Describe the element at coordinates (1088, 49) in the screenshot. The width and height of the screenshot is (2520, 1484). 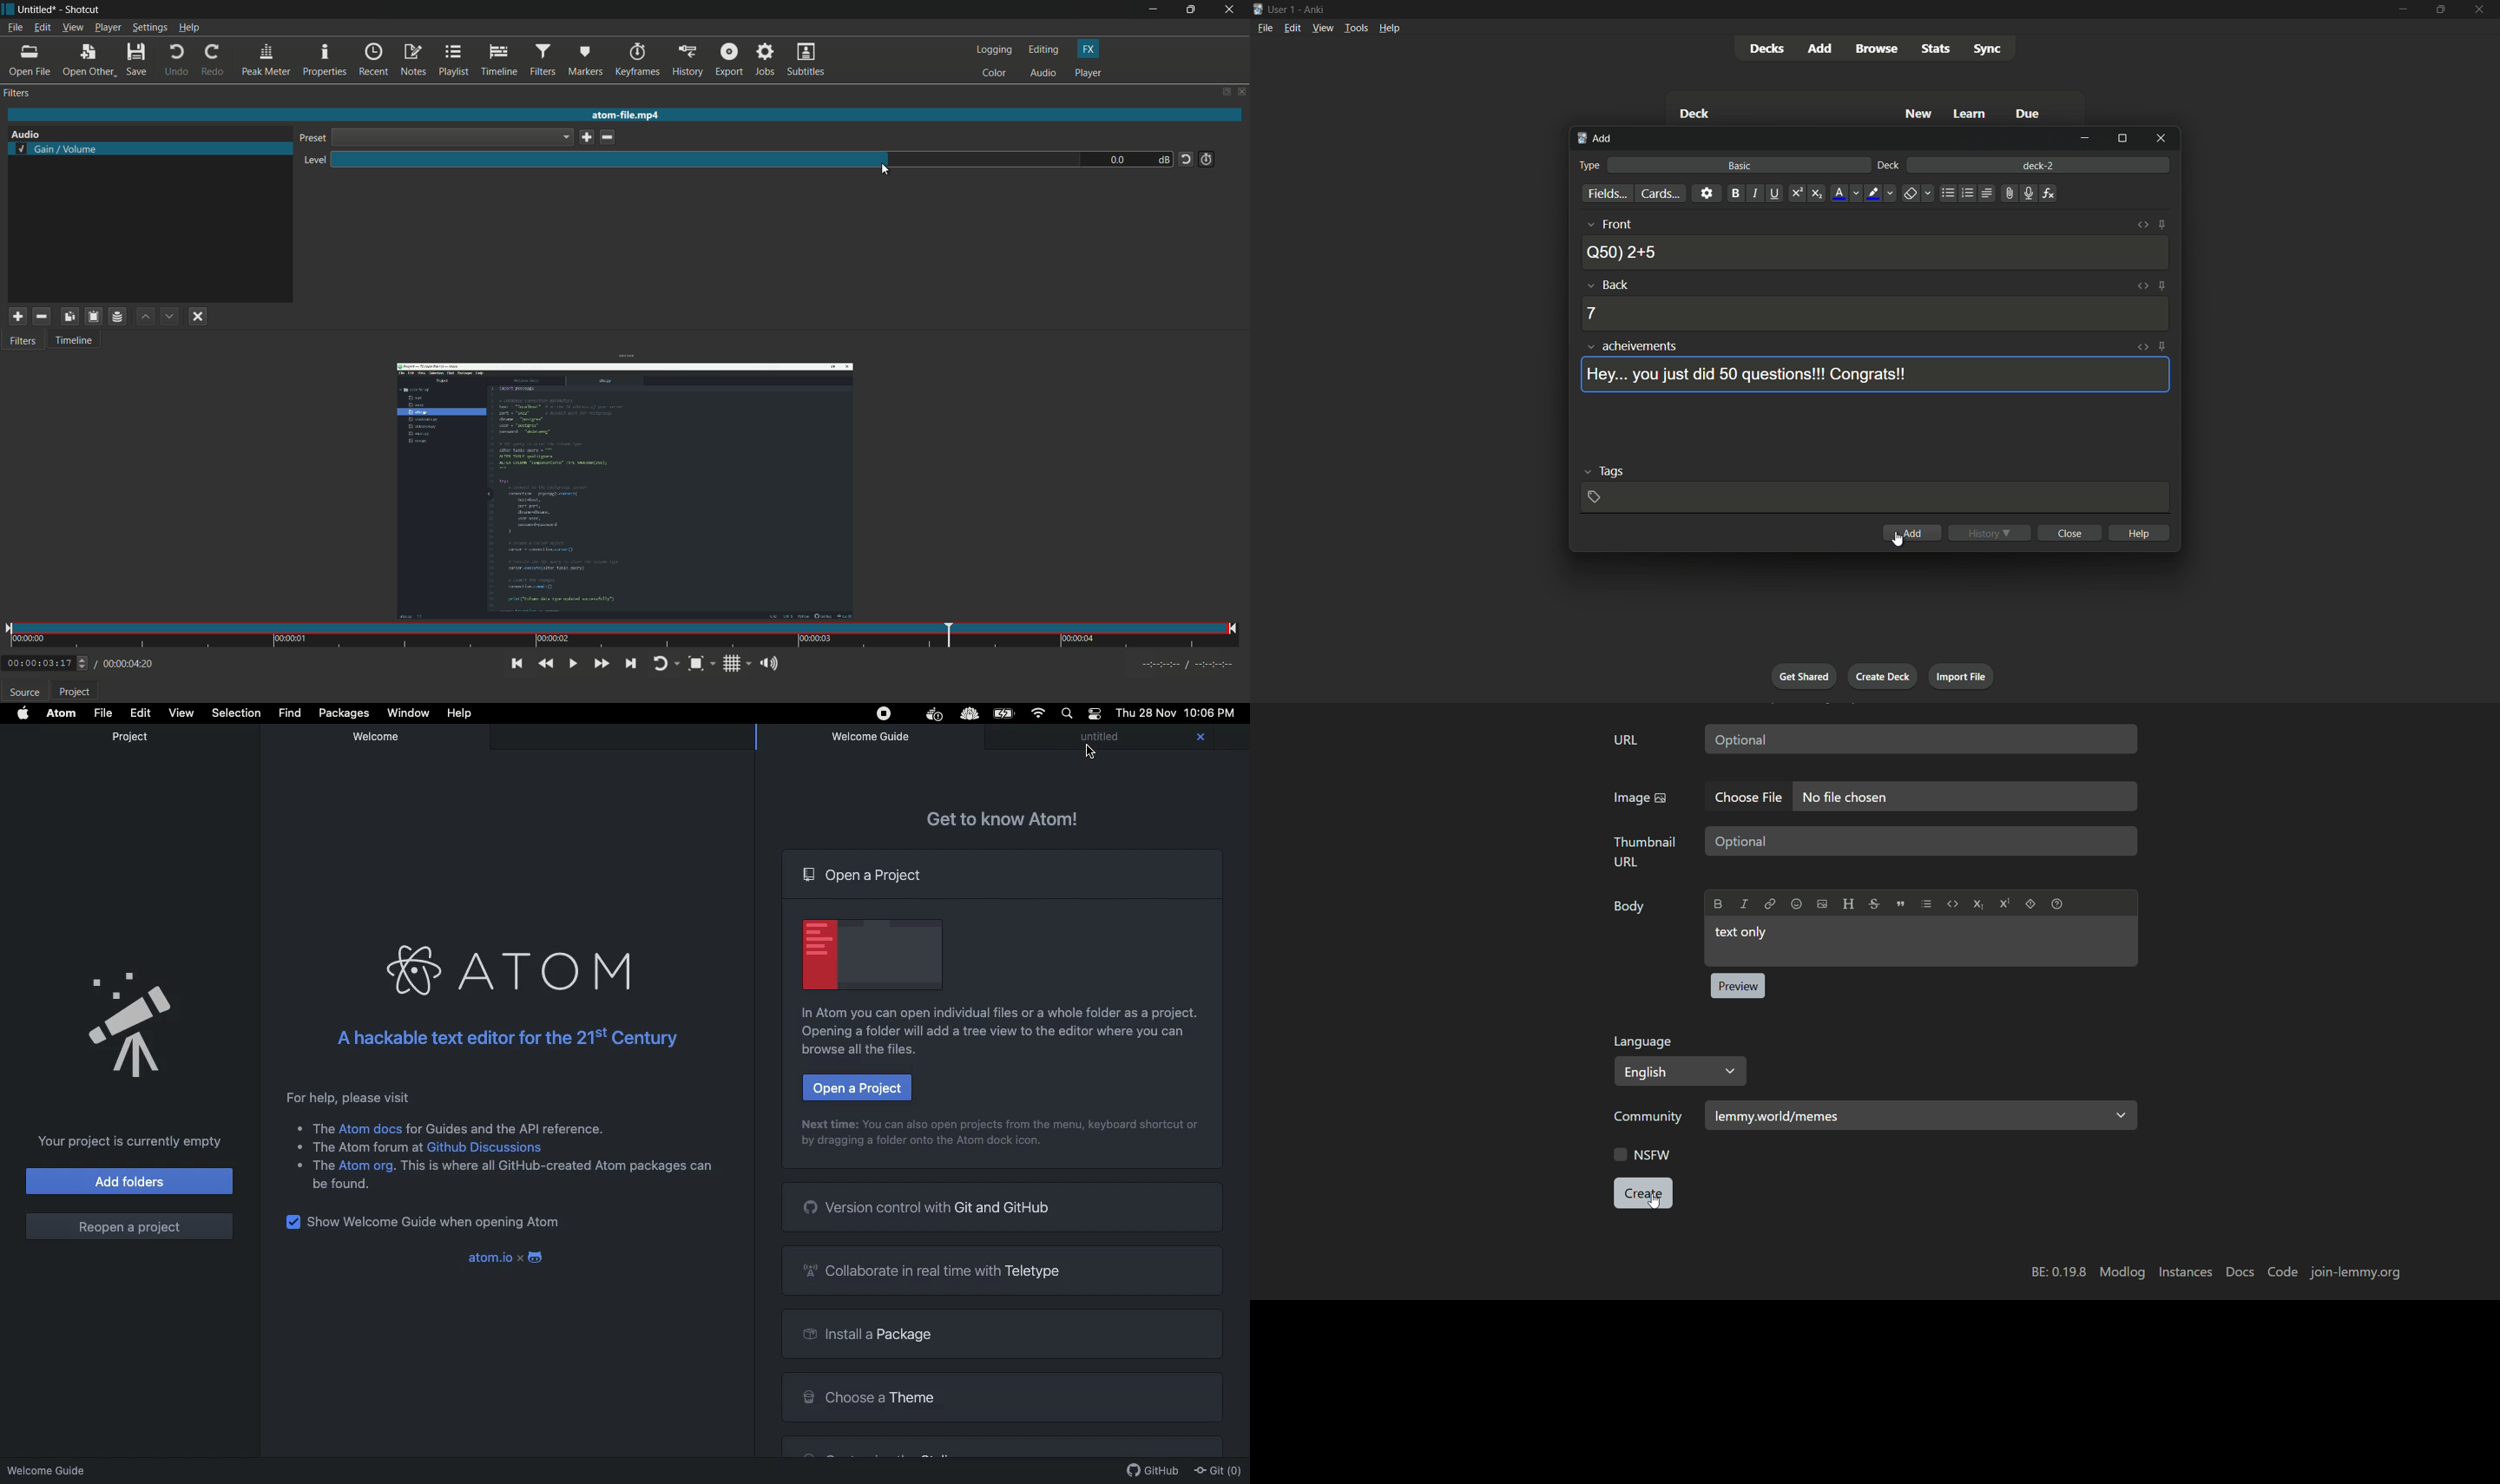
I see `fx` at that location.